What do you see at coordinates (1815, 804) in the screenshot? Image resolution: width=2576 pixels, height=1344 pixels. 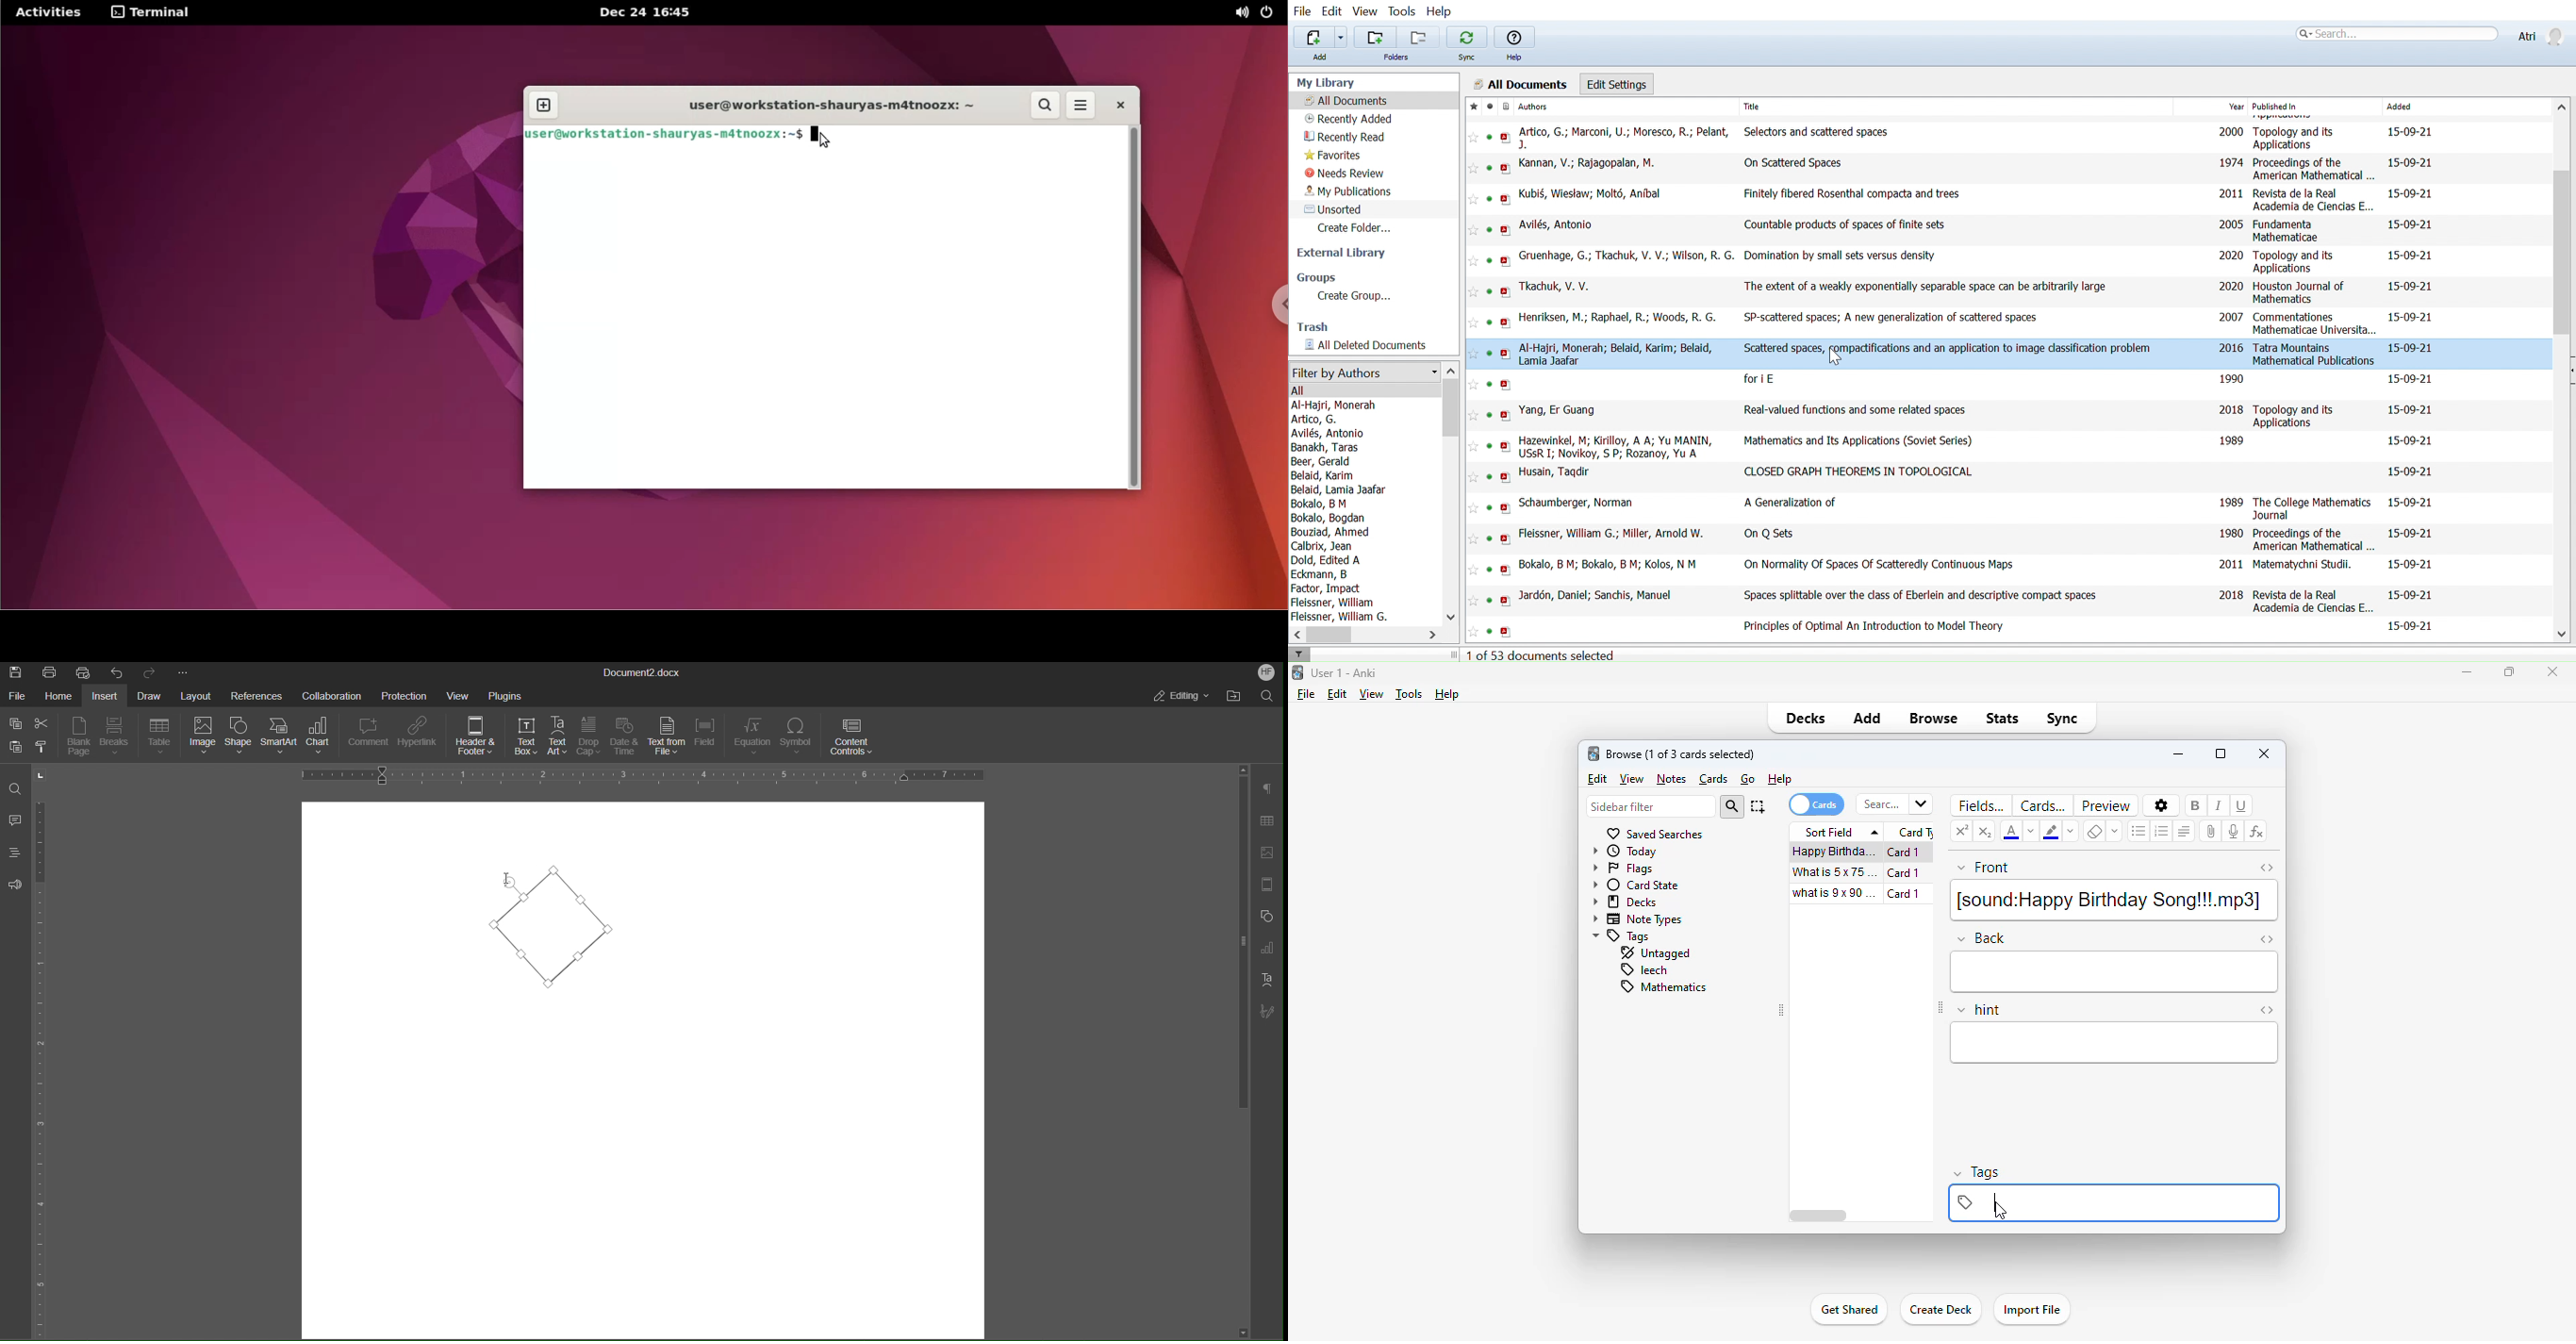 I see `cards` at bounding box center [1815, 804].